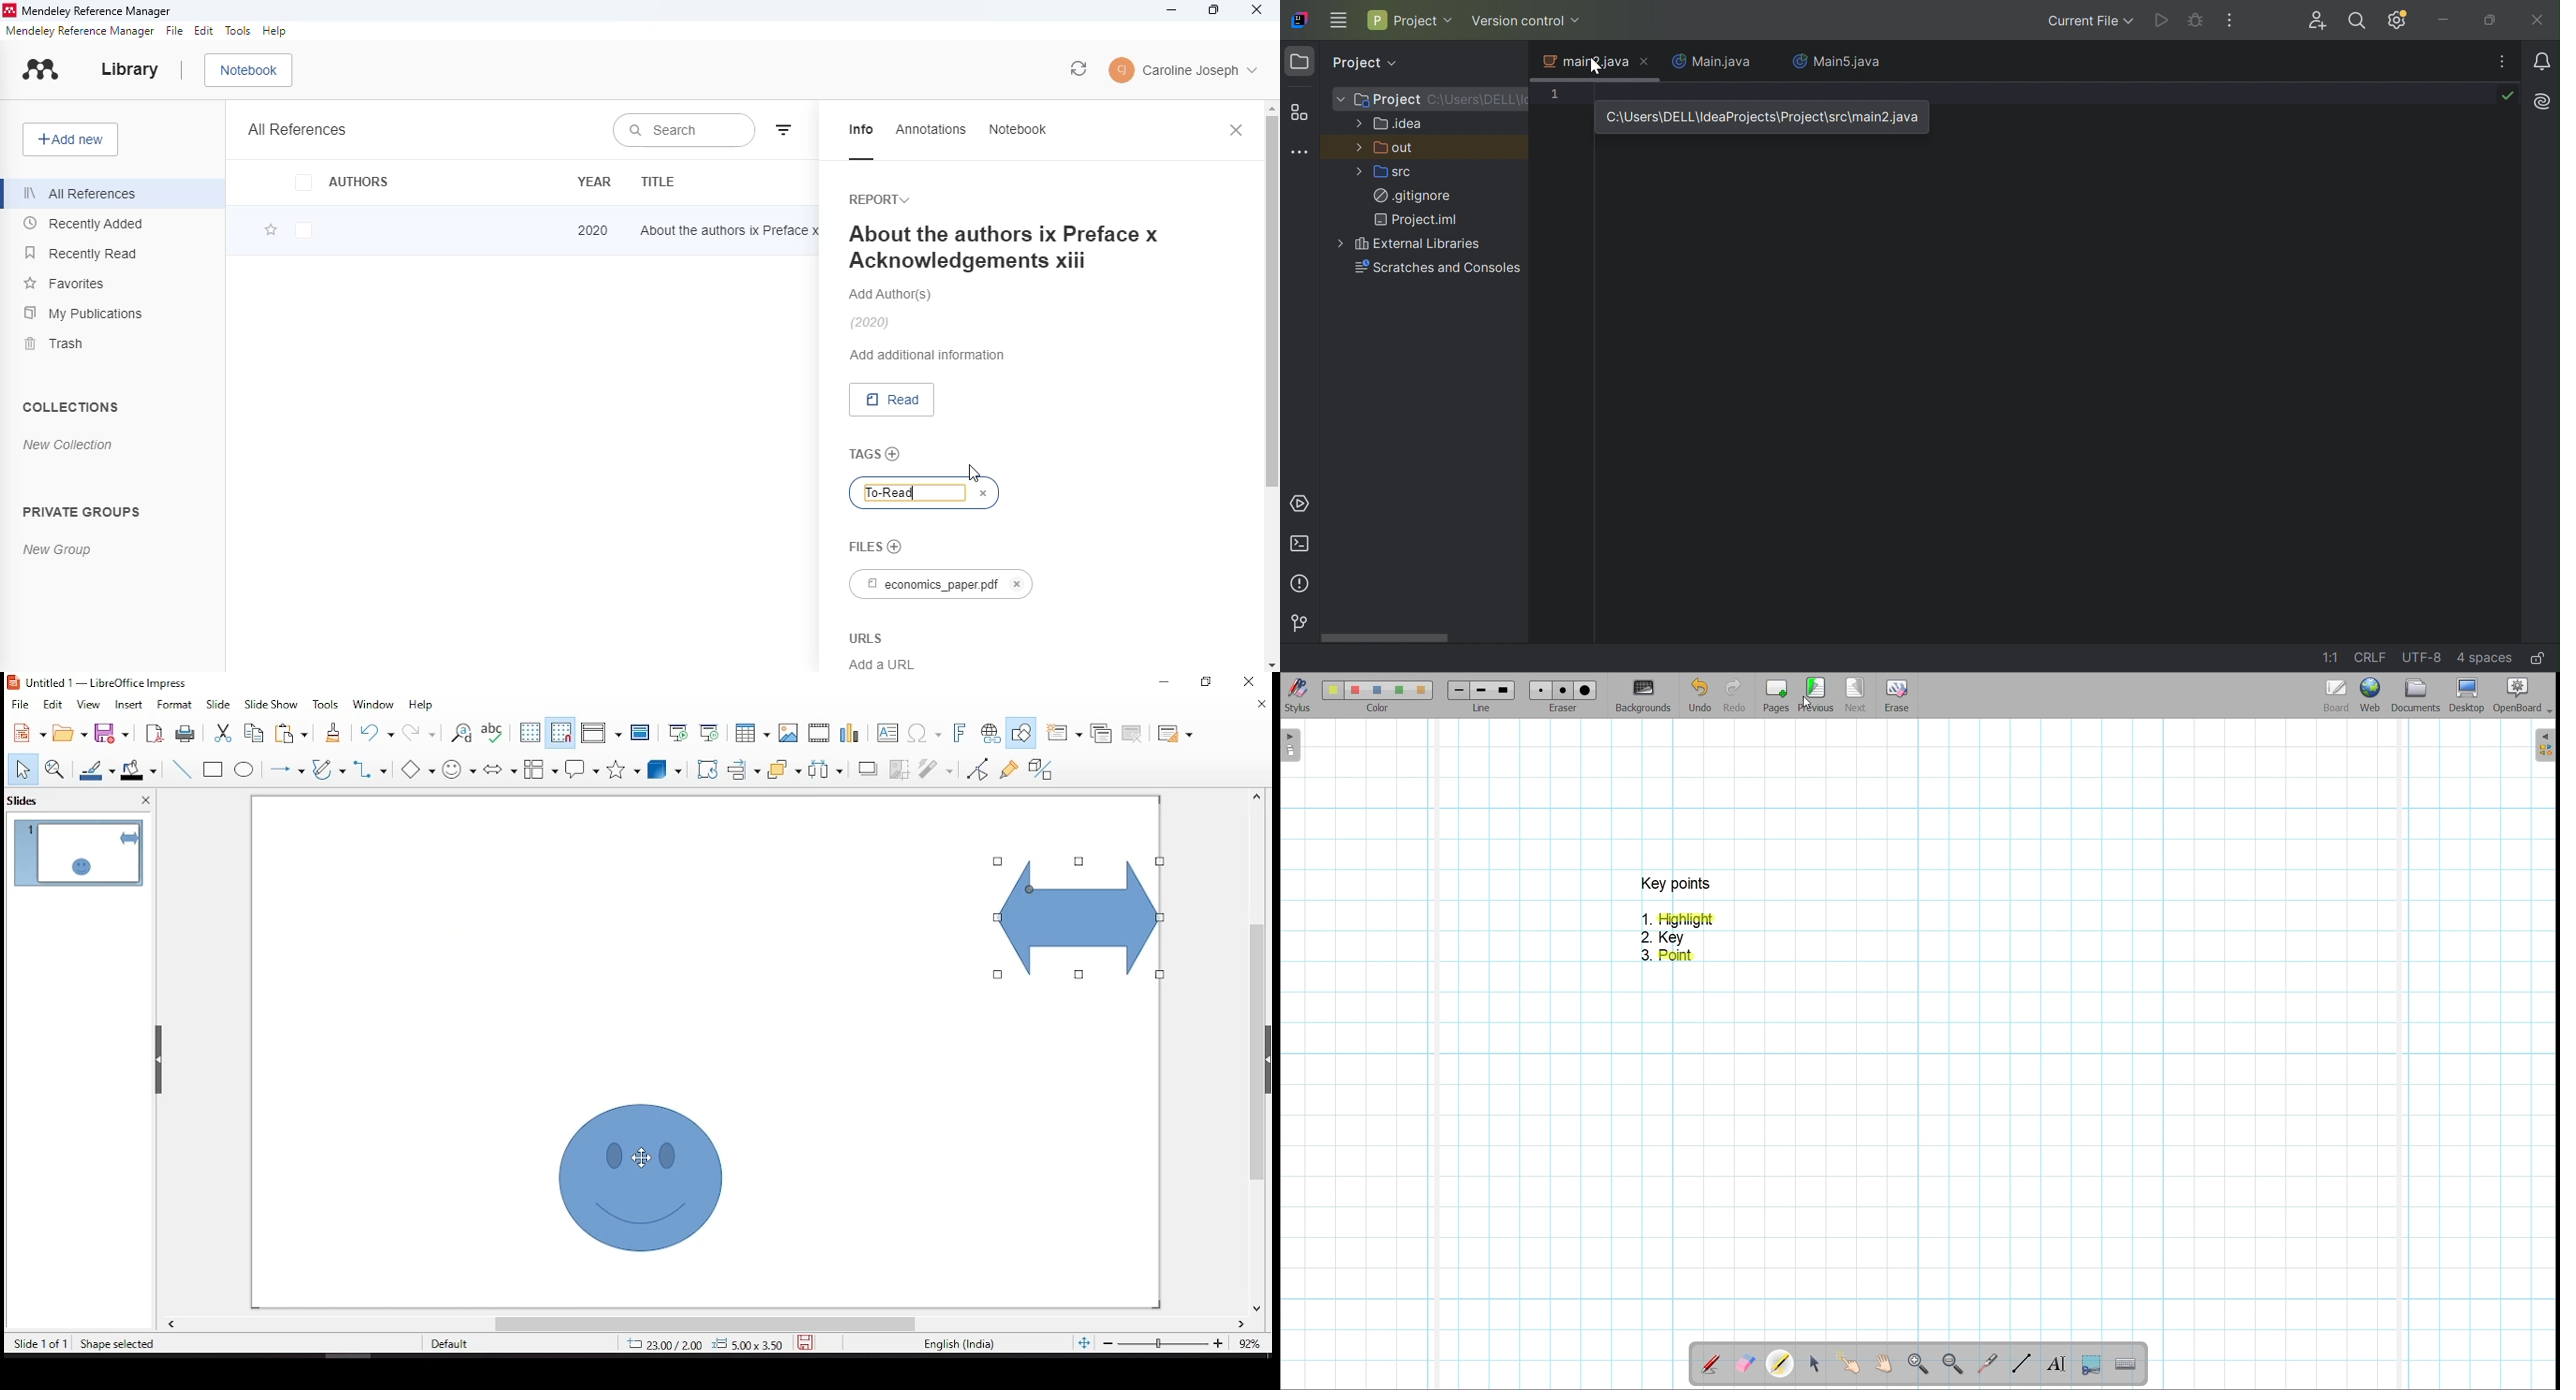  What do you see at coordinates (20, 703) in the screenshot?
I see `file` at bounding box center [20, 703].